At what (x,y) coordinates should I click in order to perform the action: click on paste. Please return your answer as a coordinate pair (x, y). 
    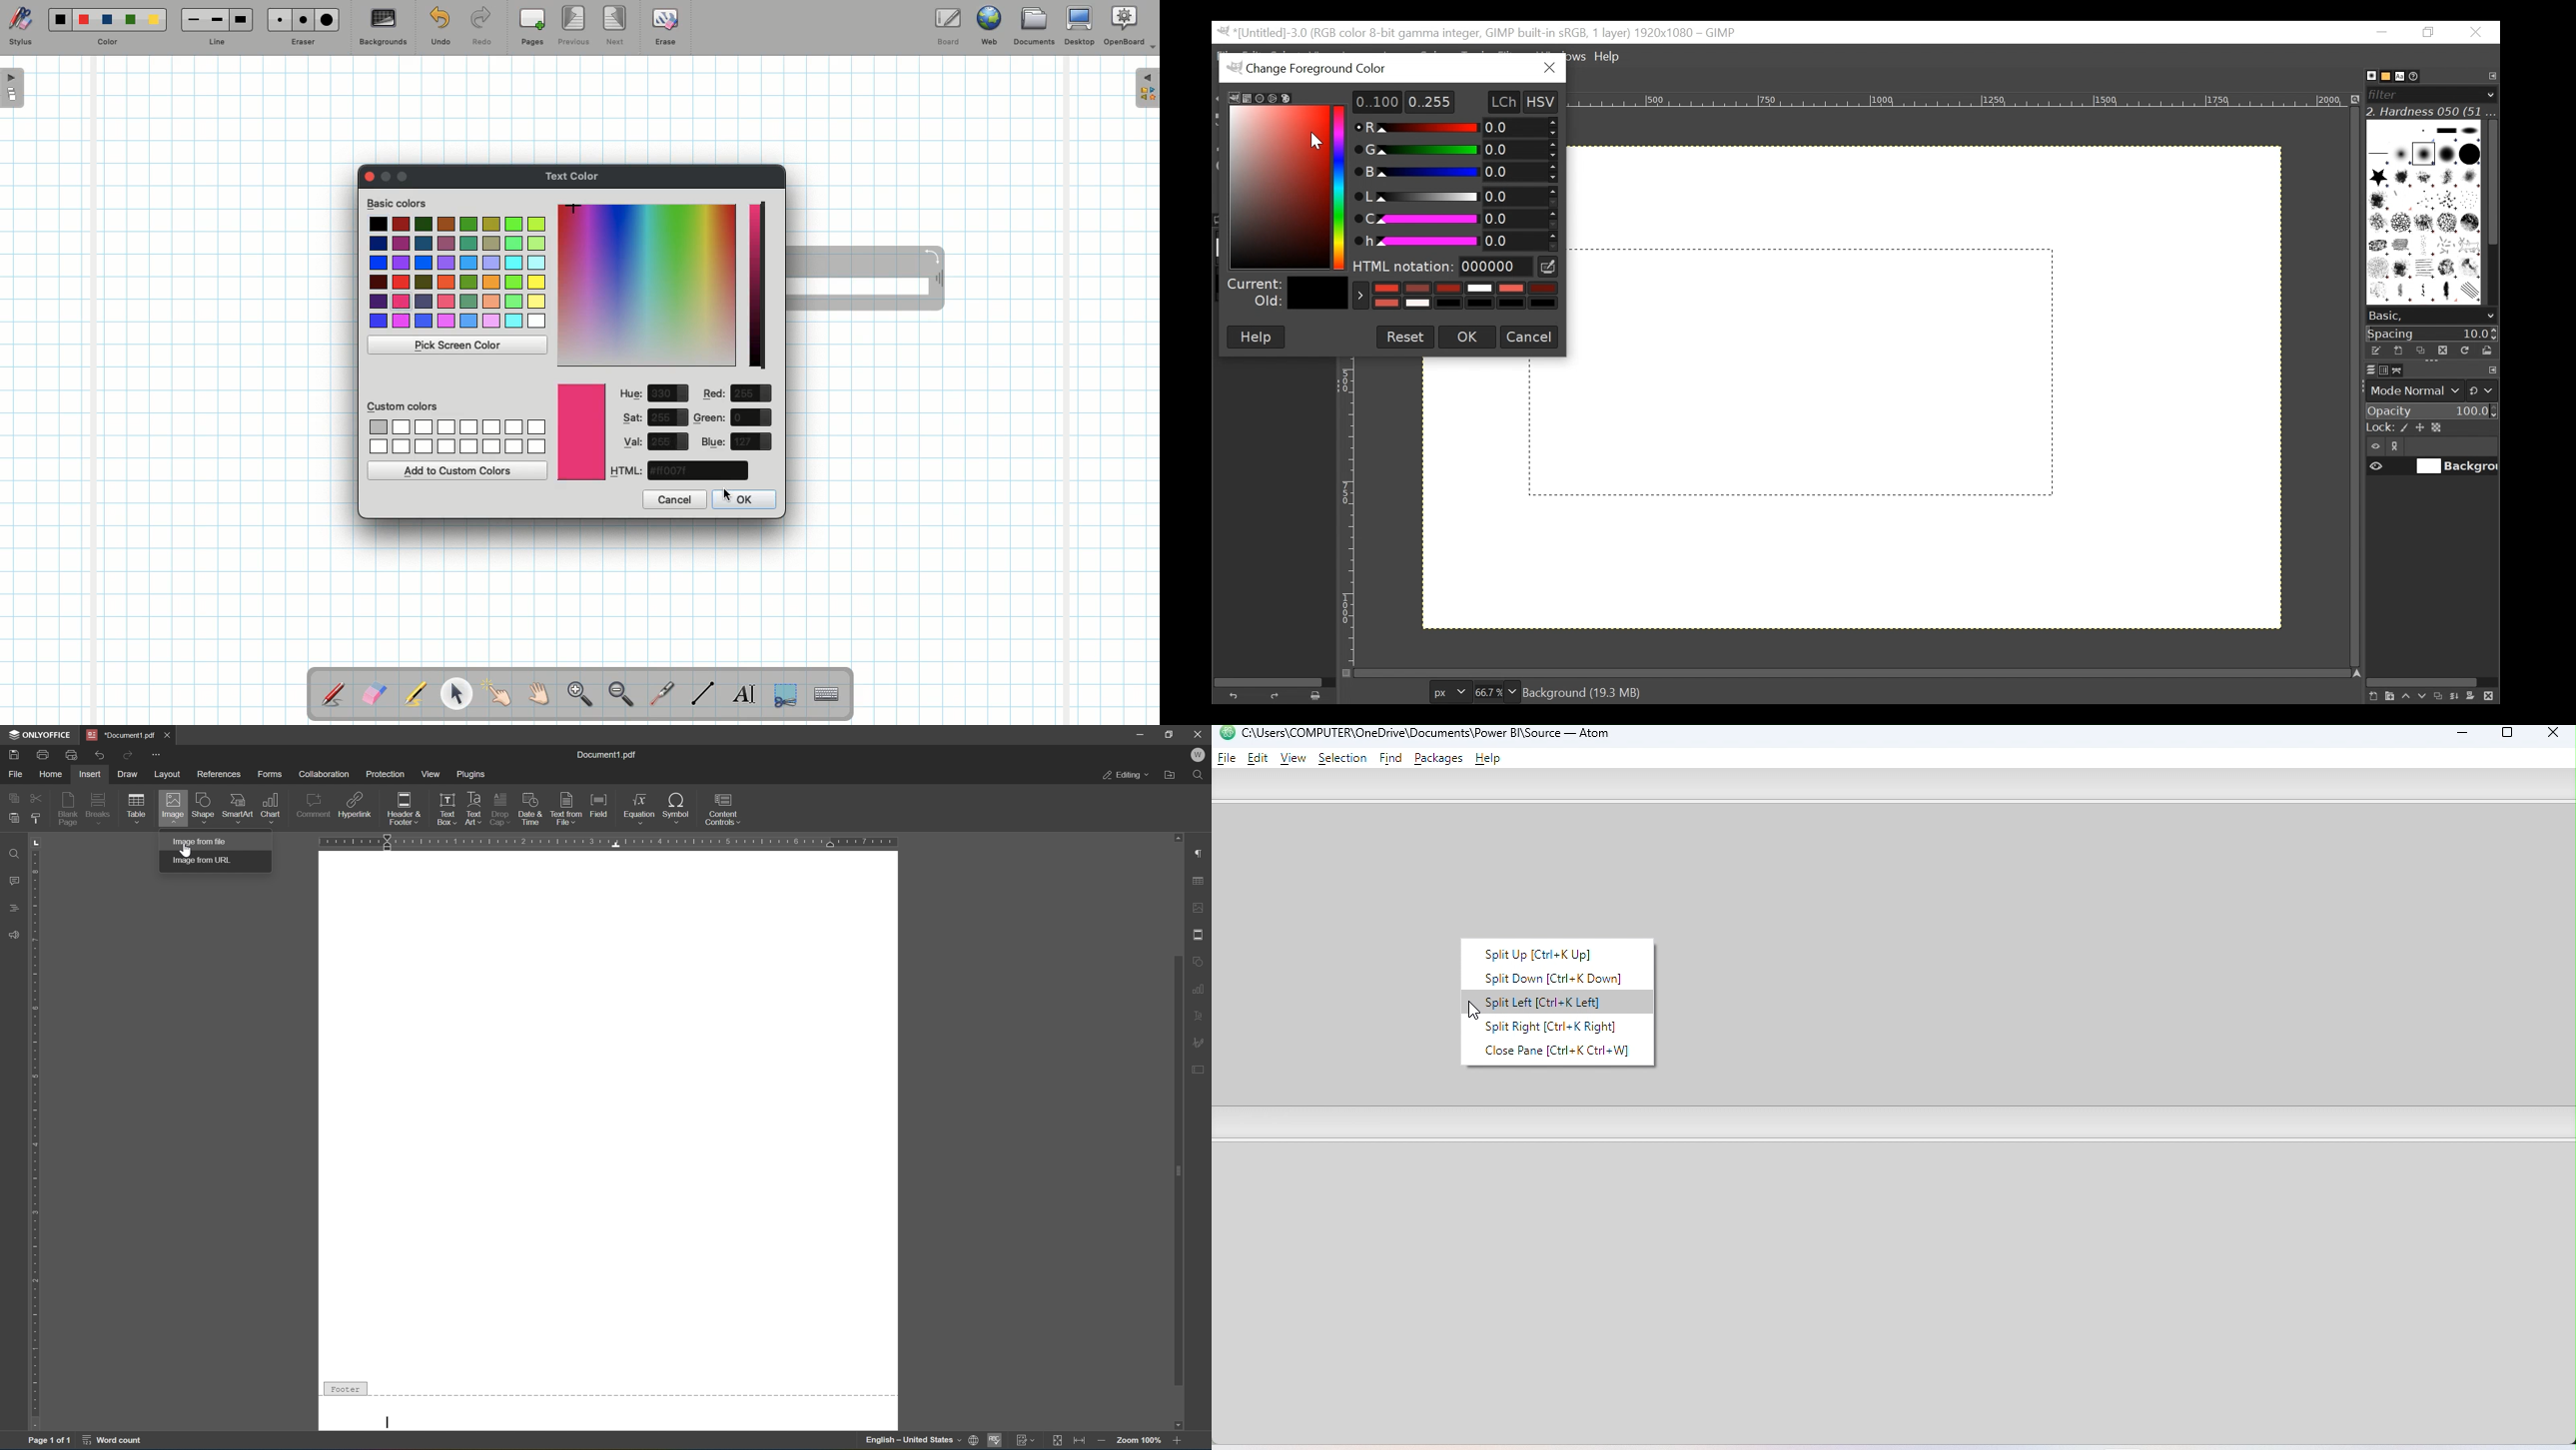
    Looking at the image, I should click on (13, 820).